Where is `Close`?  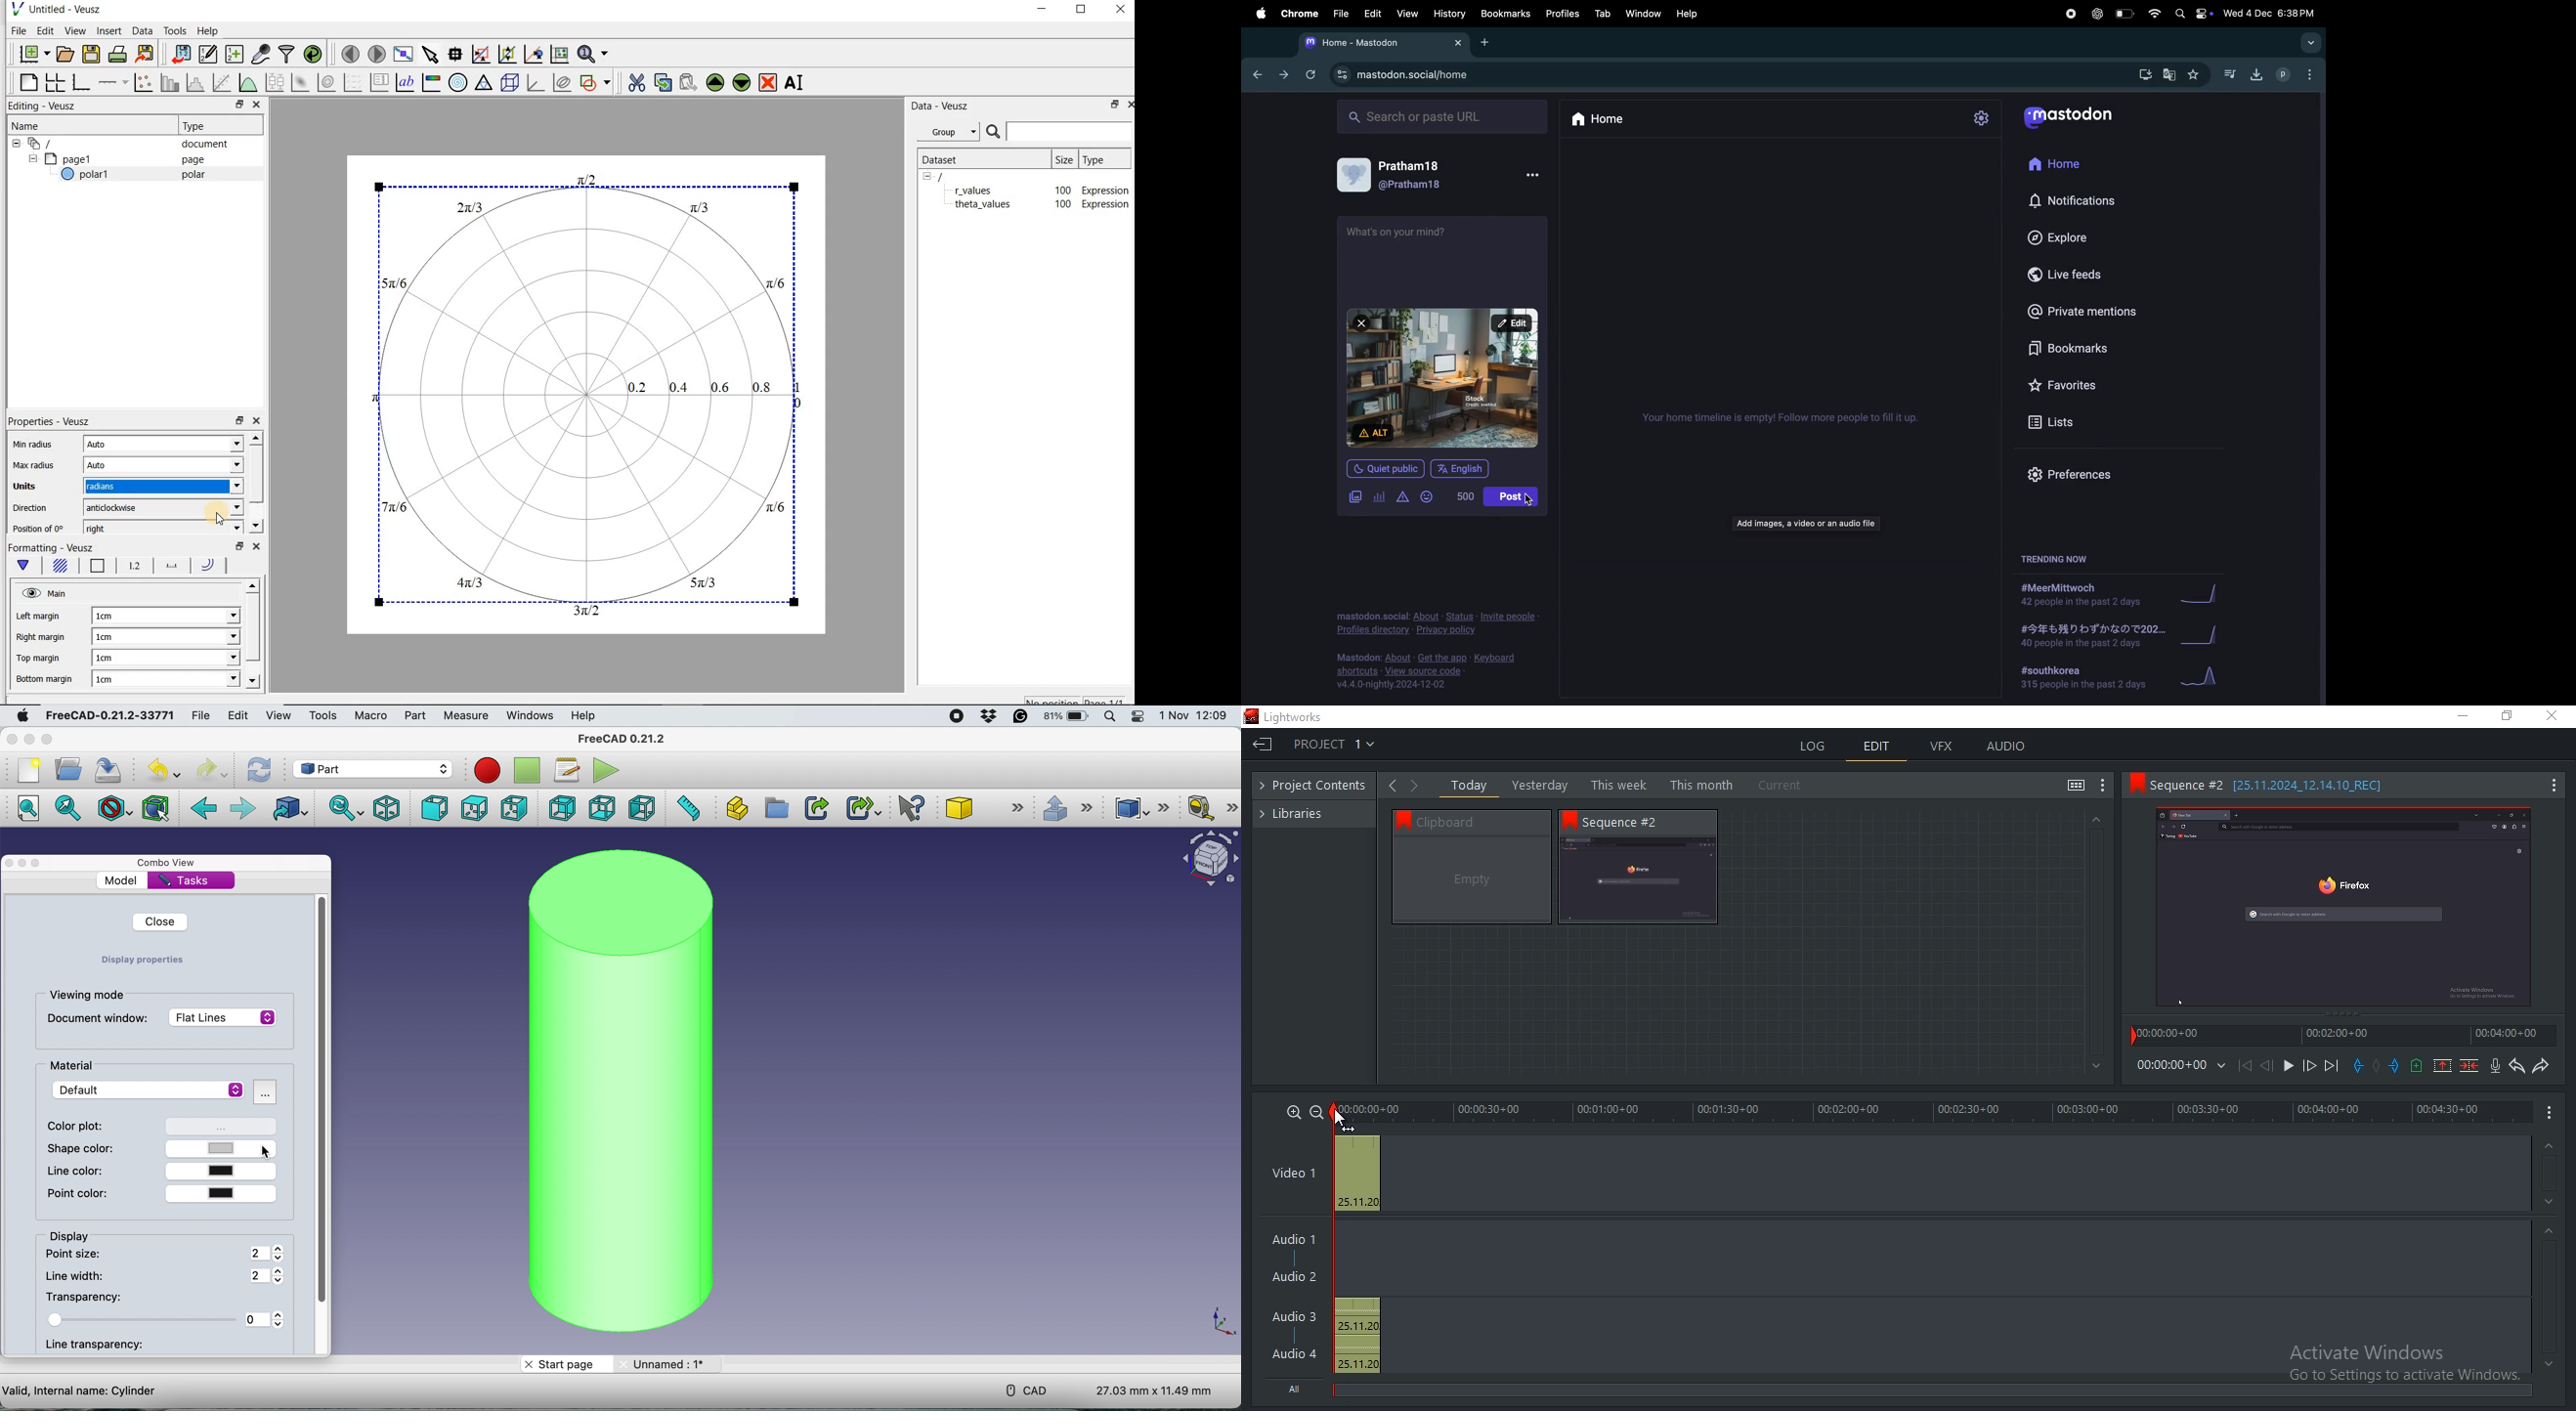 Close is located at coordinates (1129, 103).